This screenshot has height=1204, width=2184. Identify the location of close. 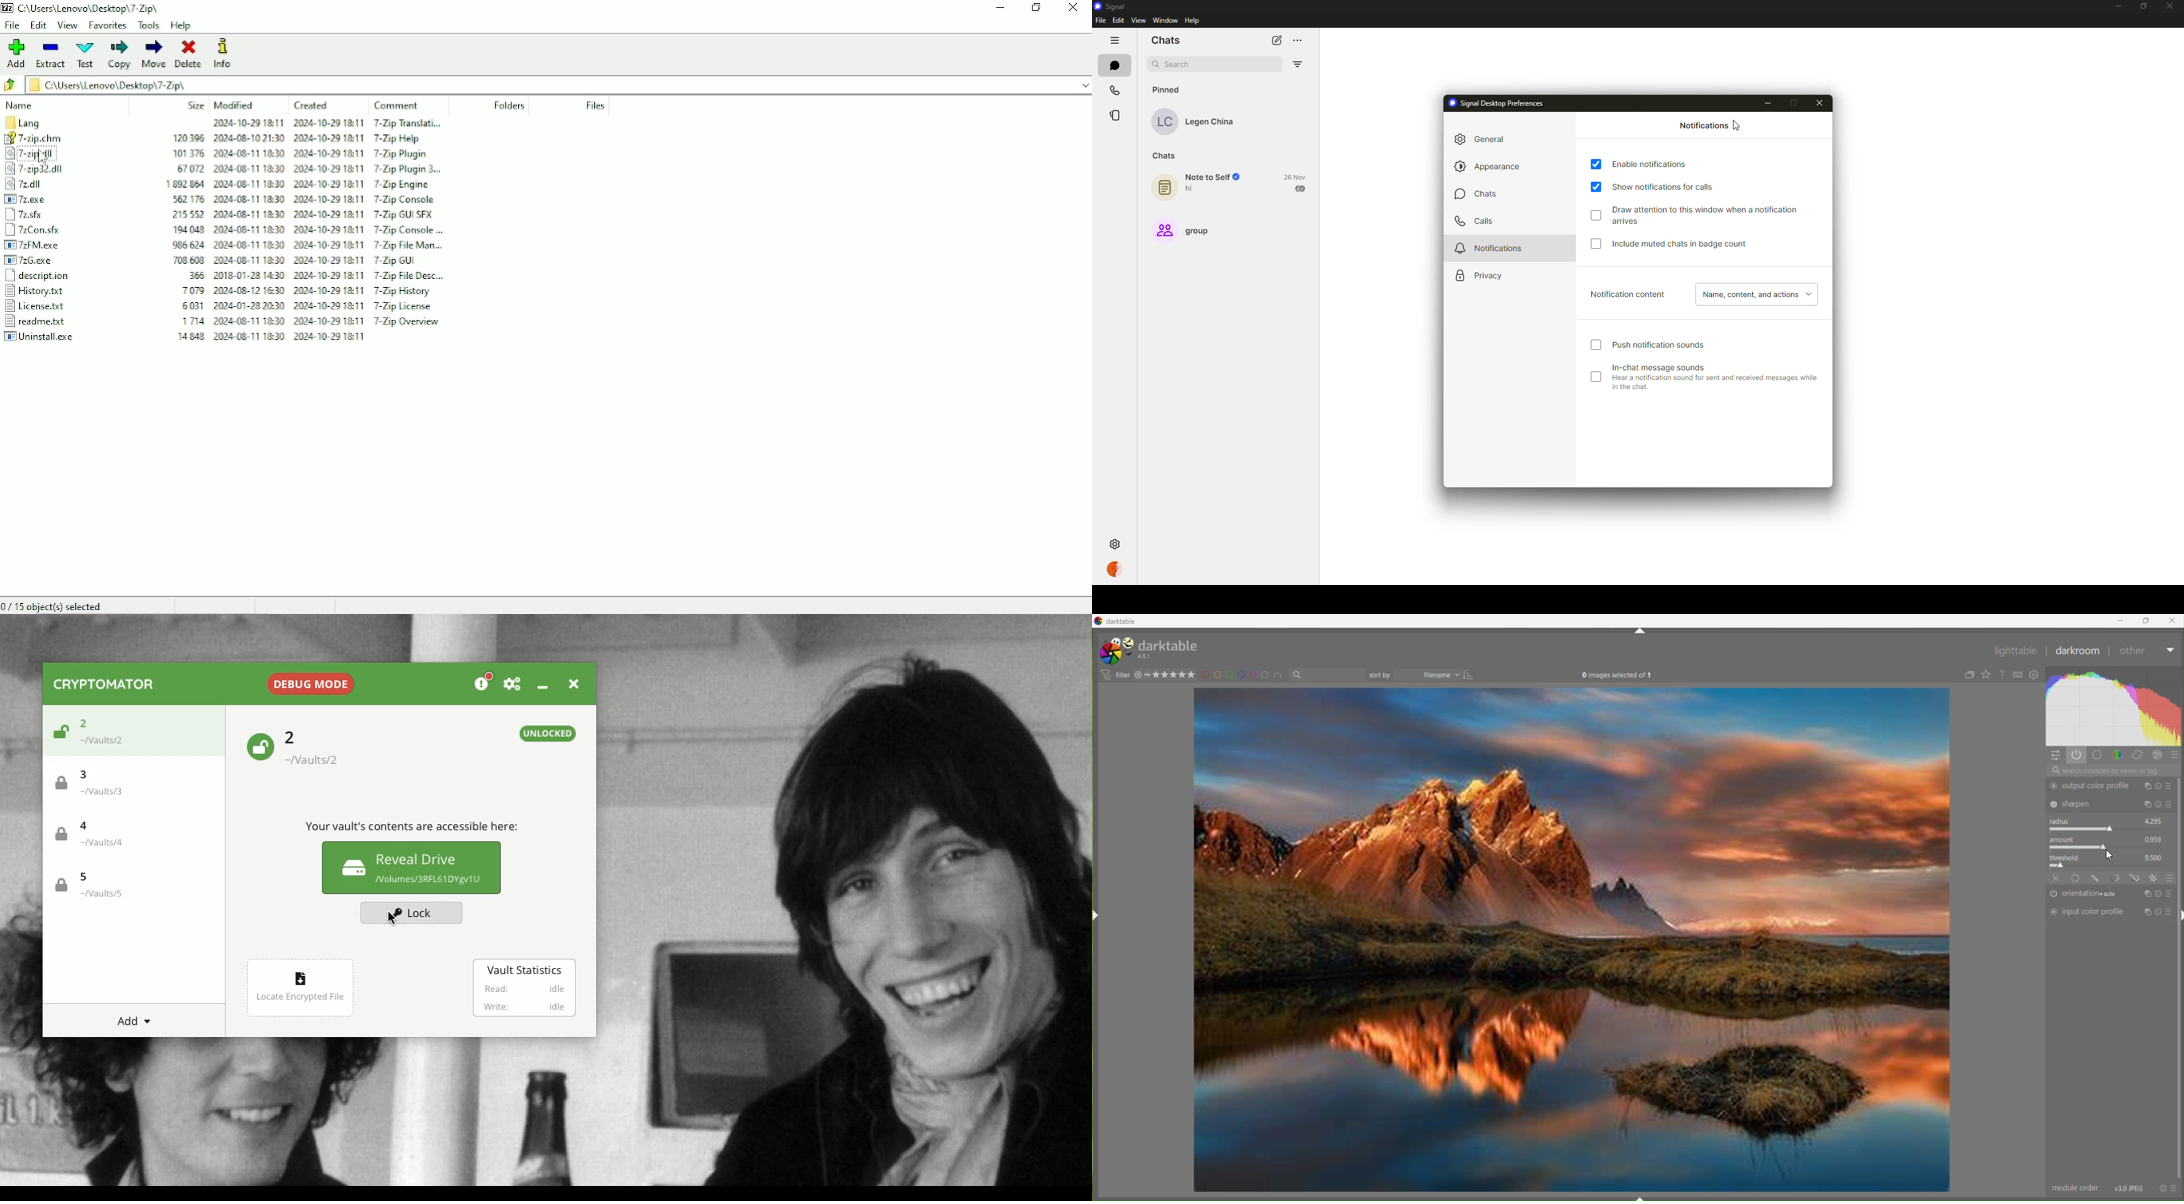
(2056, 878).